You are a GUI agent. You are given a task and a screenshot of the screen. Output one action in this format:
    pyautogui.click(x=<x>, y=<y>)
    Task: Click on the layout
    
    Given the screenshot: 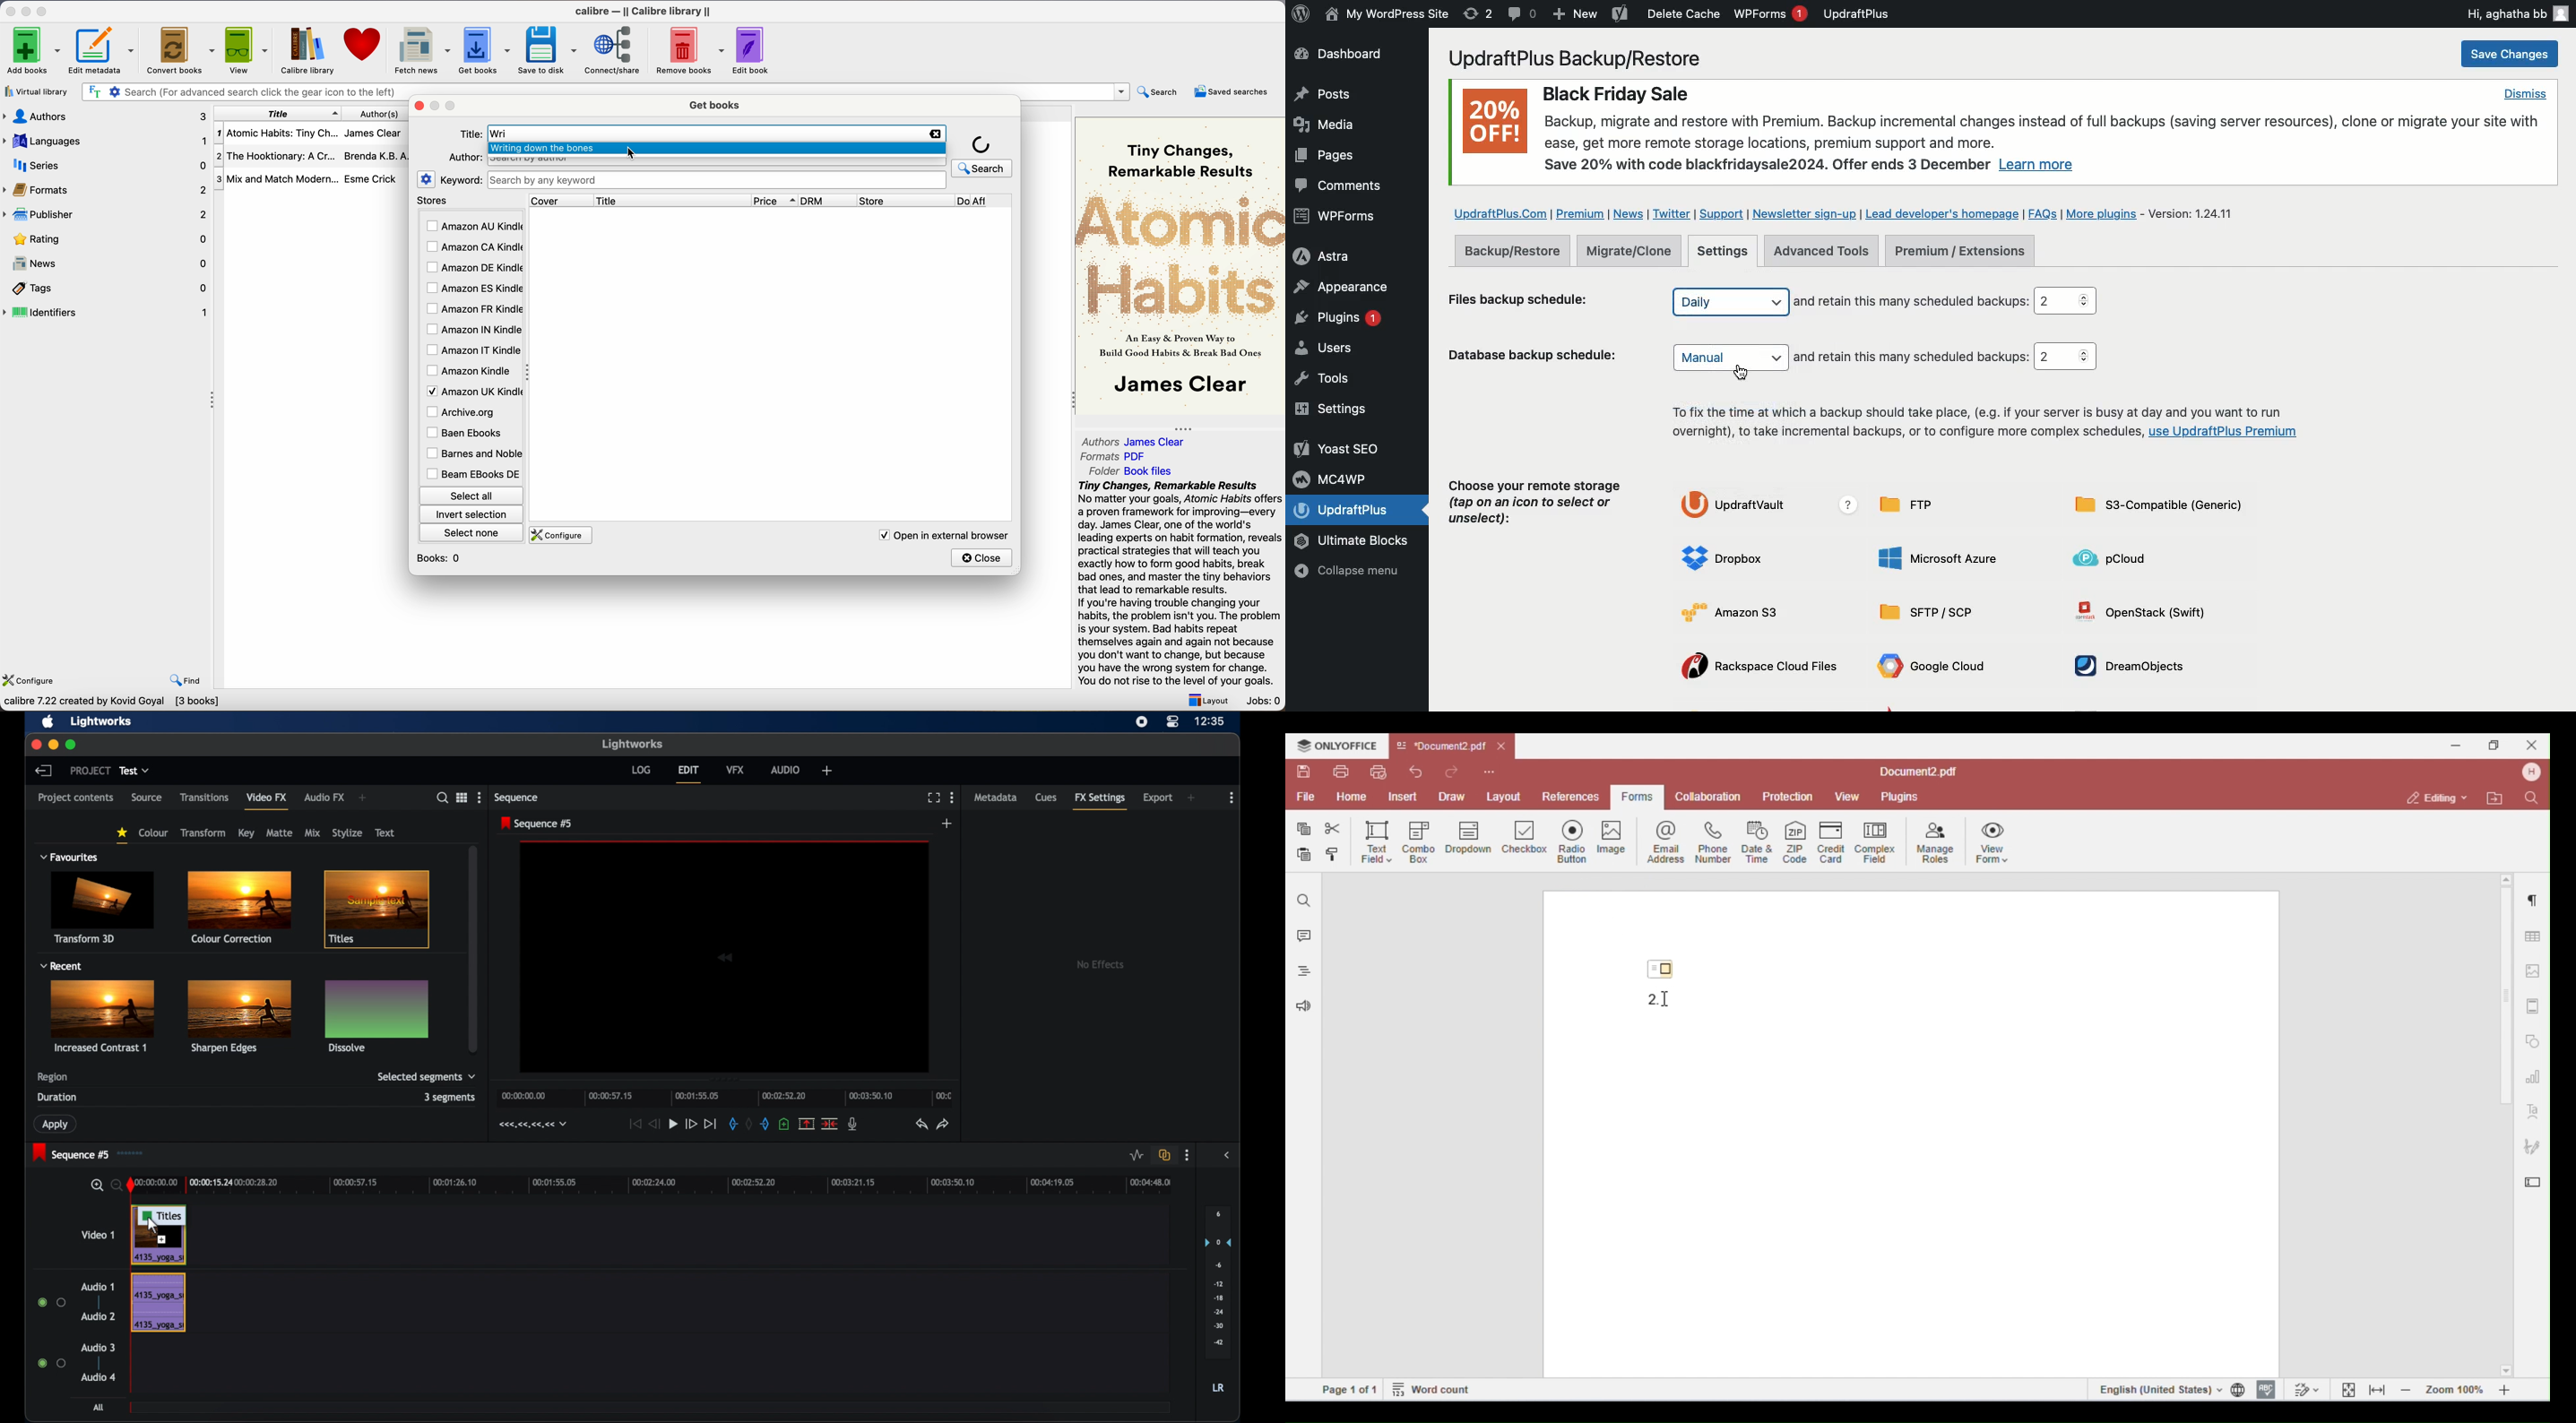 What is the action you would take?
    pyautogui.click(x=1206, y=700)
    